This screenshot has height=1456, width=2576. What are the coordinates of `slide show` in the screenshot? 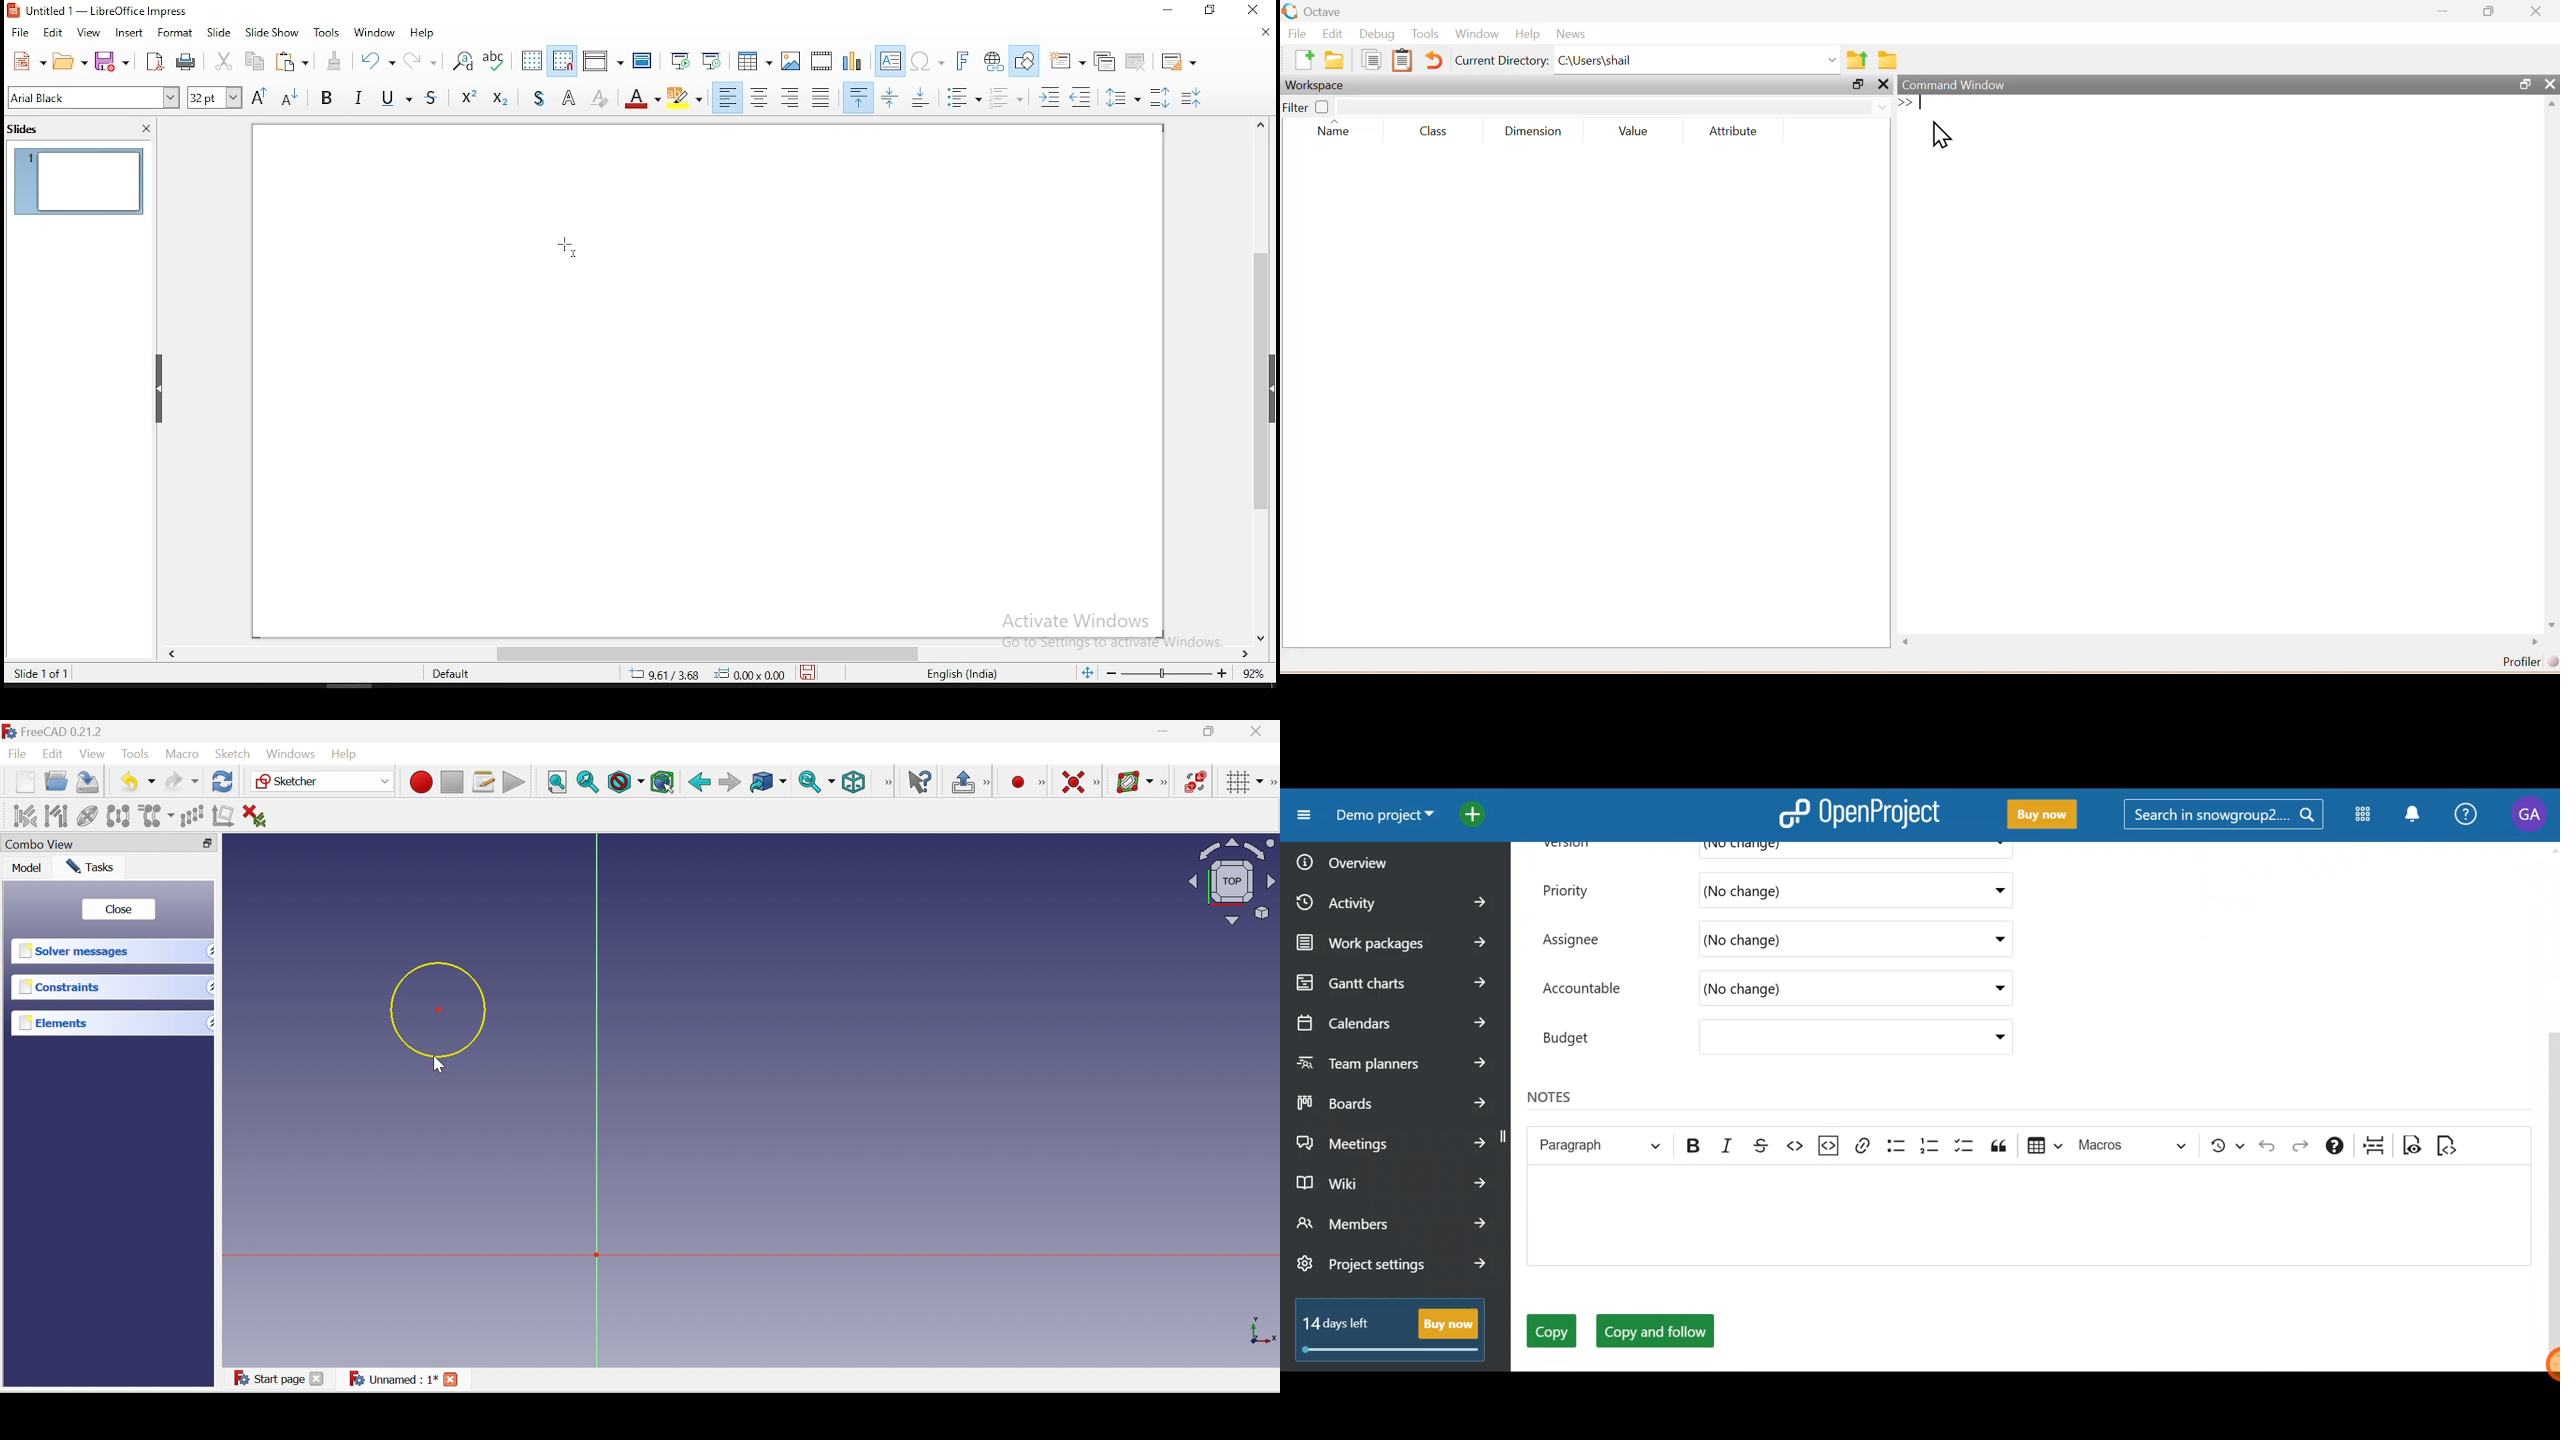 It's located at (271, 33).